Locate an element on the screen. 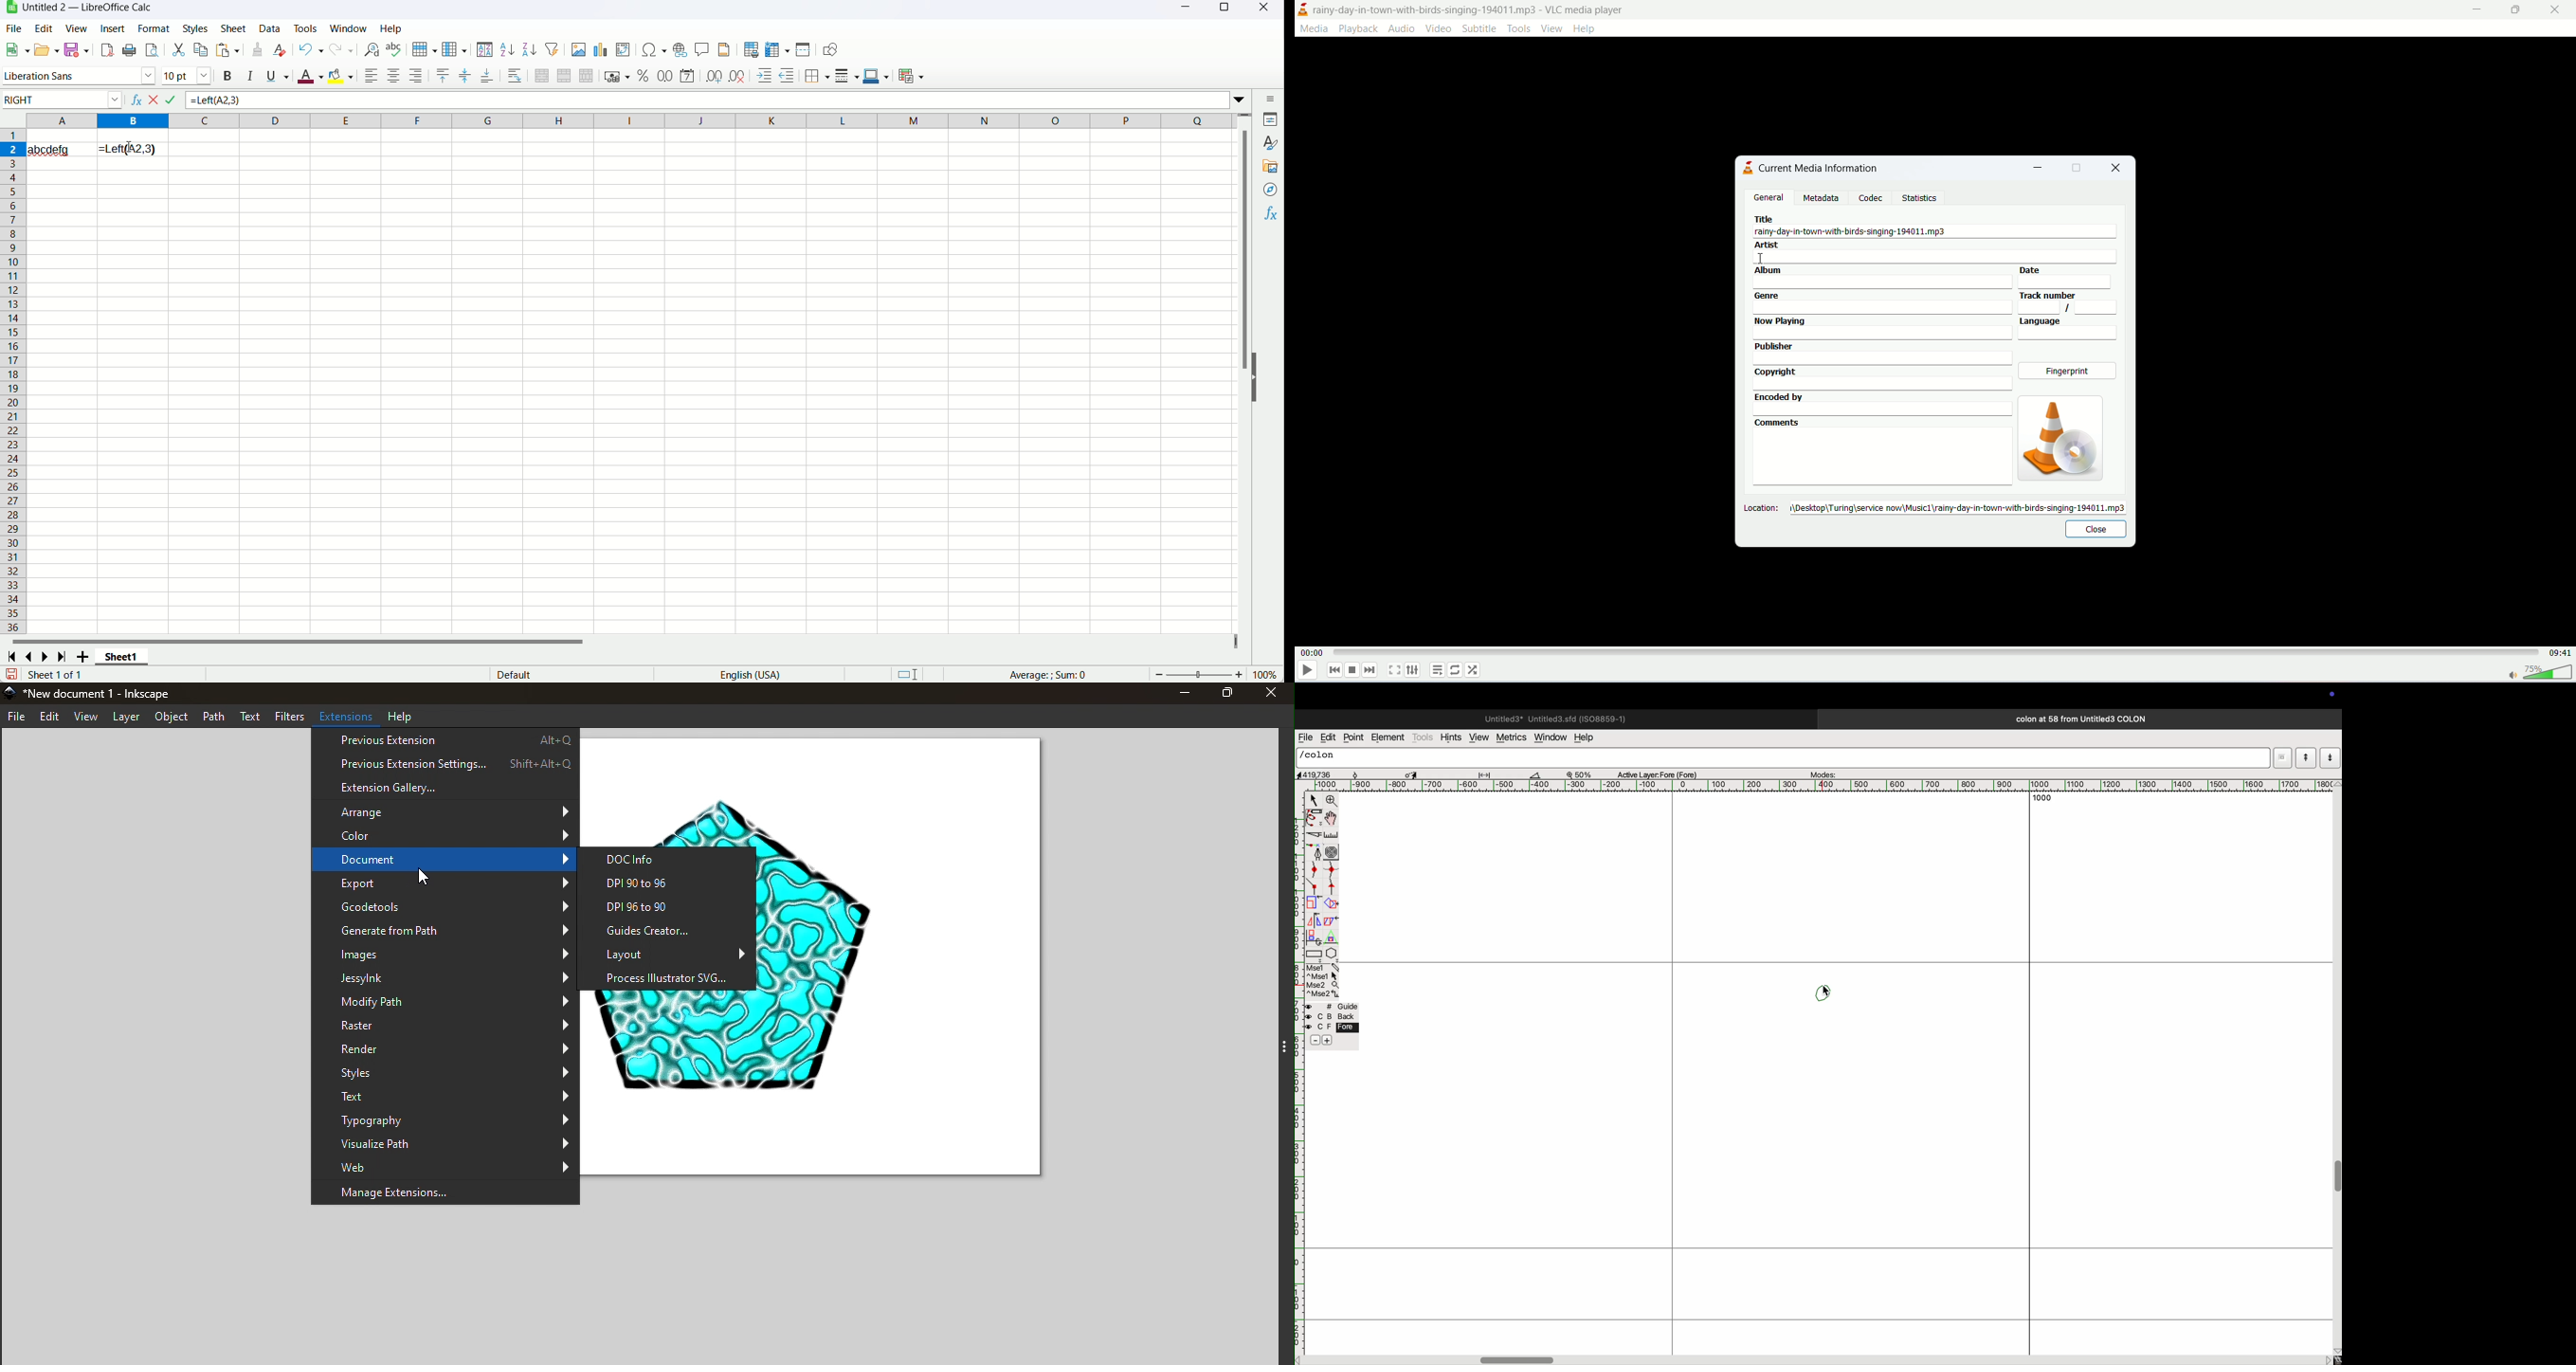 This screenshot has height=1372, width=2576. app Icon is located at coordinates (9, 692).